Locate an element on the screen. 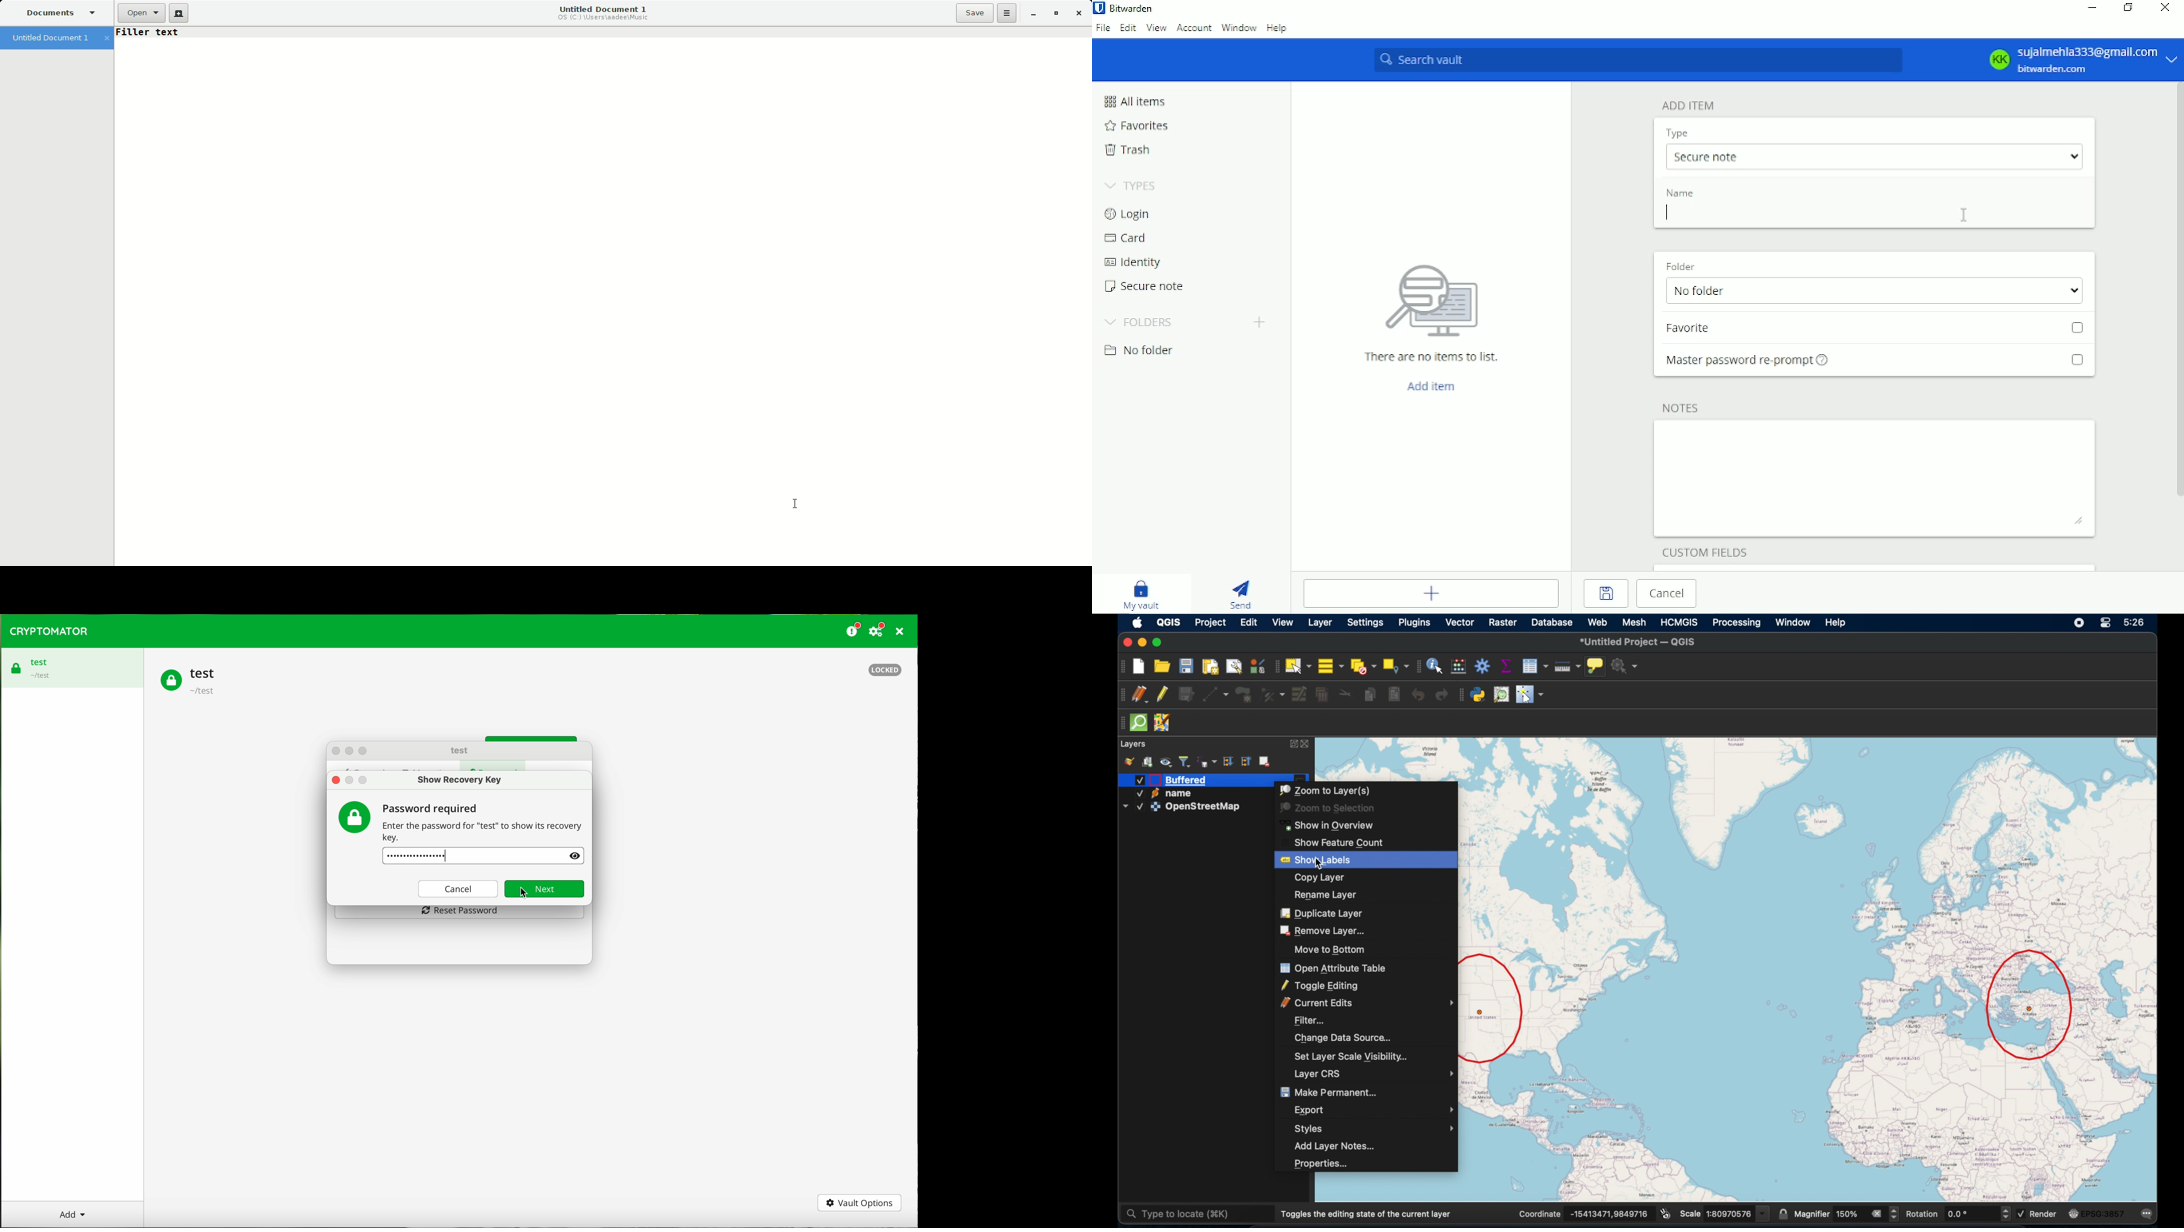  Favorites is located at coordinates (1136, 126).